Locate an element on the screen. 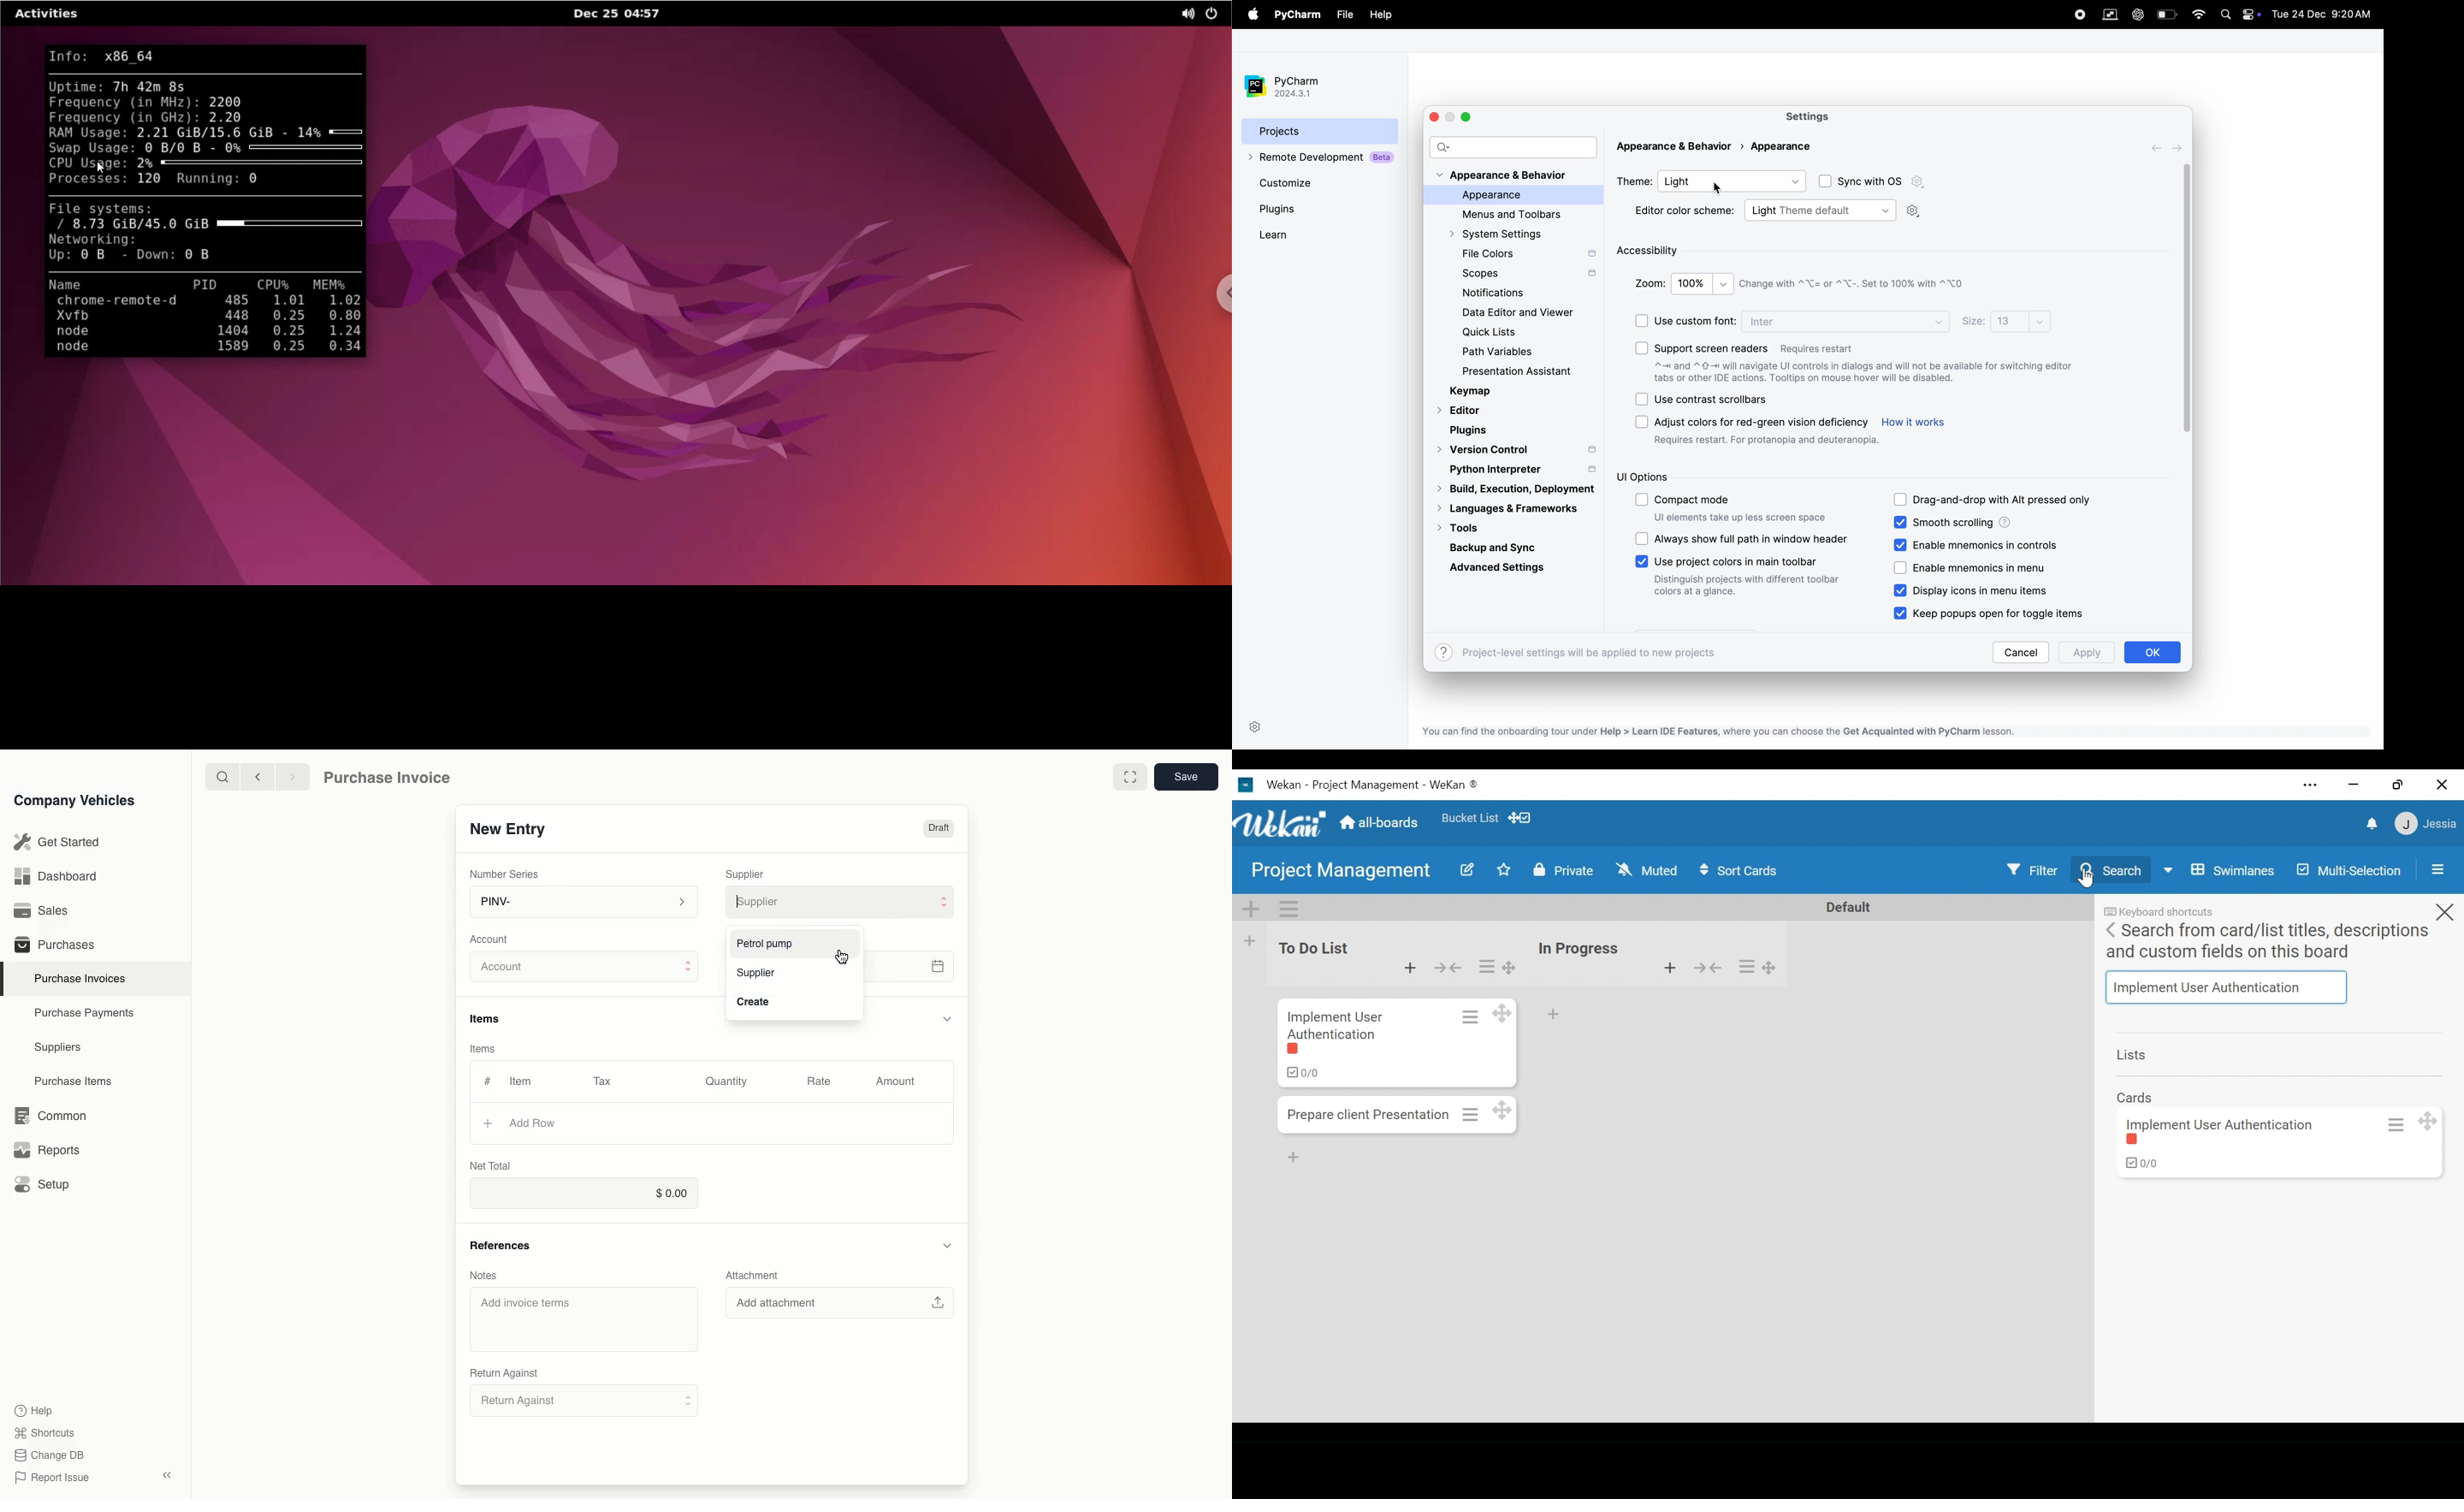 The width and height of the screenshot is (2464, 1512). check box is located at coordinates (1642, 501).